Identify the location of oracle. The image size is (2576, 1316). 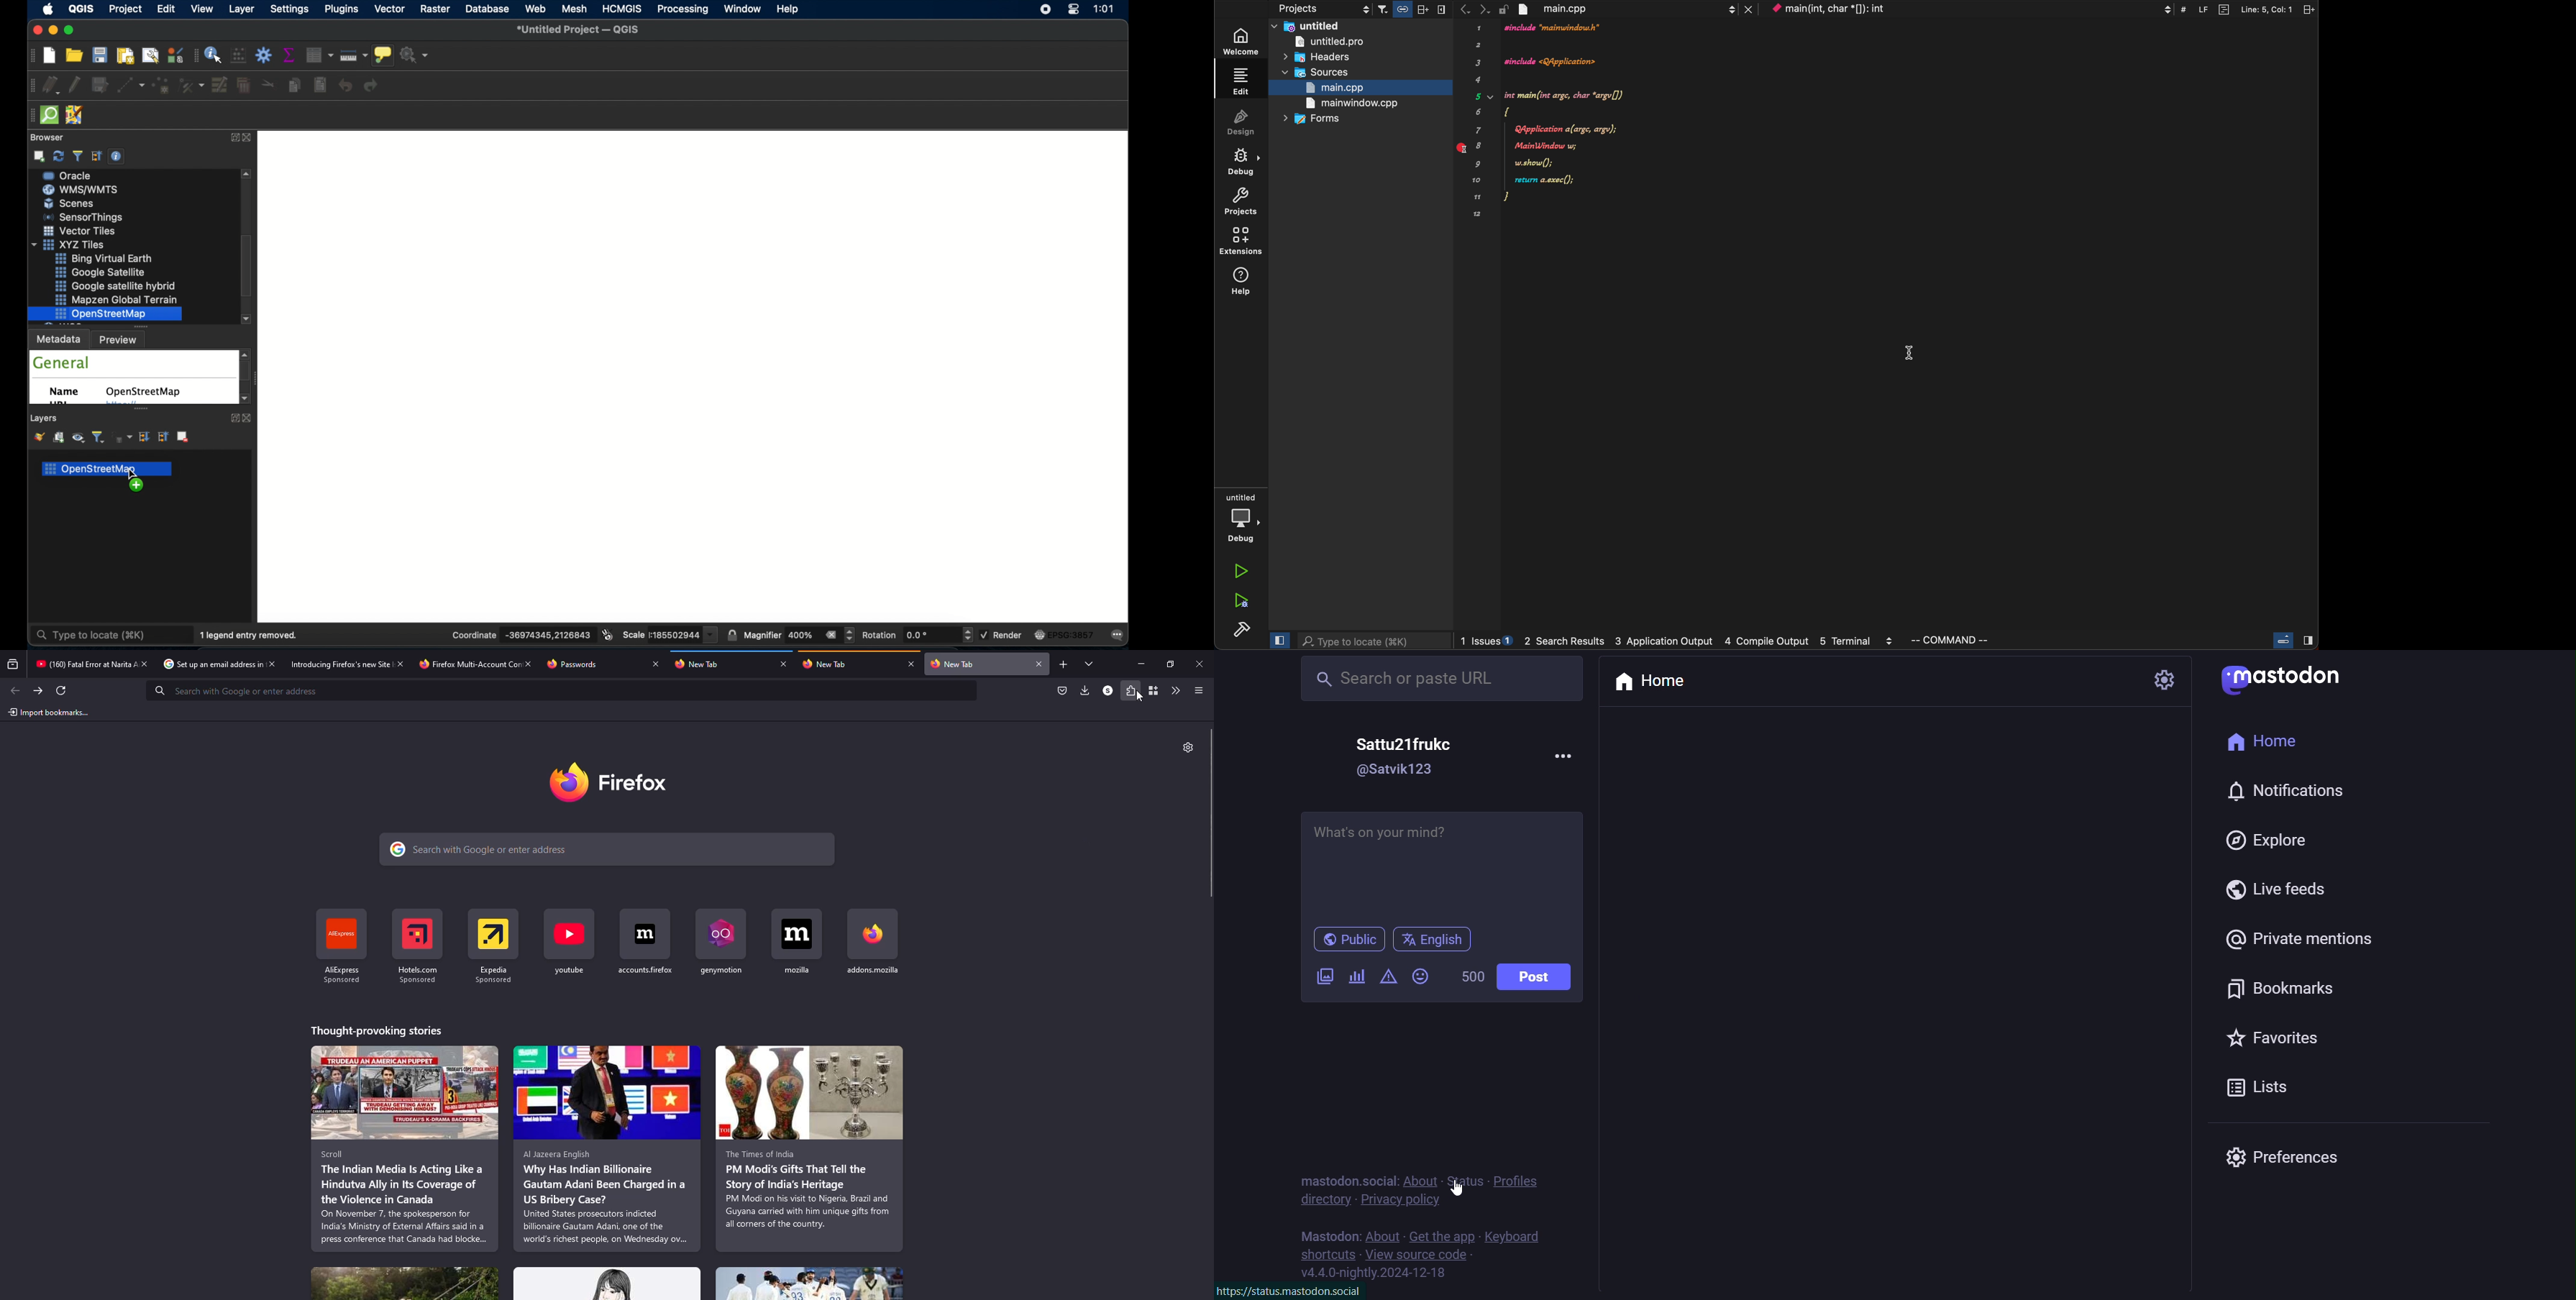
(85, 218).